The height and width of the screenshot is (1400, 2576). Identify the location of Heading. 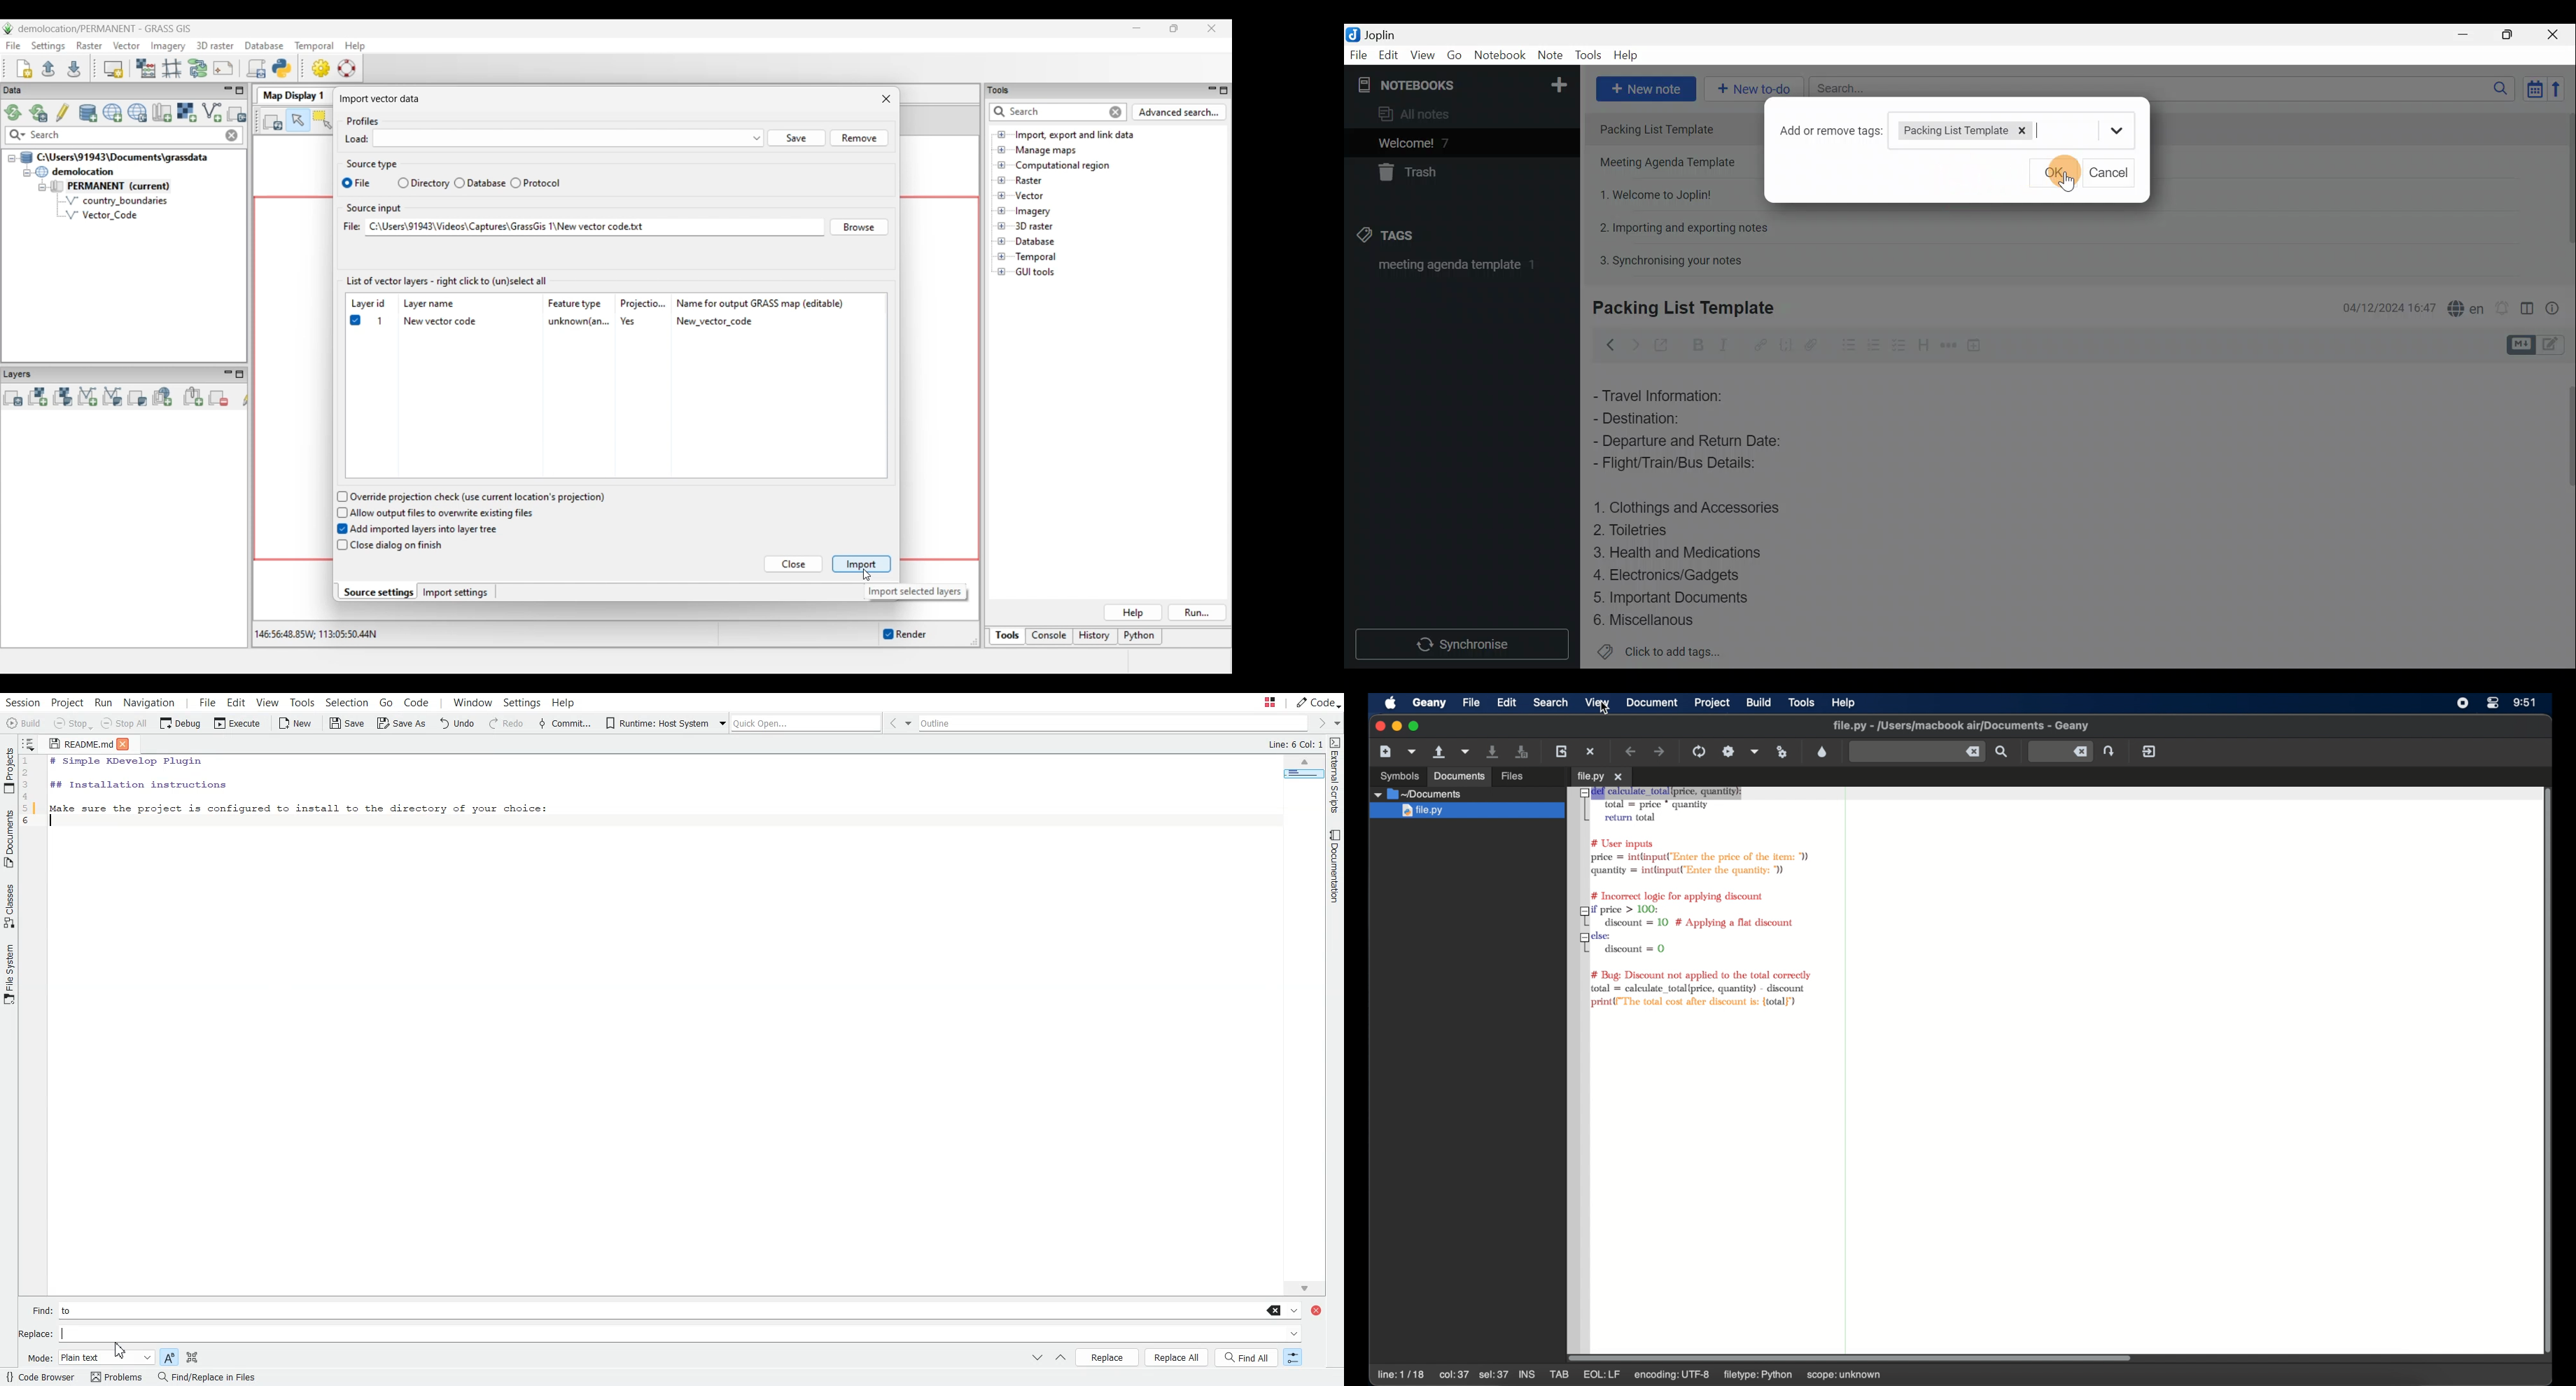
(1925, 343).